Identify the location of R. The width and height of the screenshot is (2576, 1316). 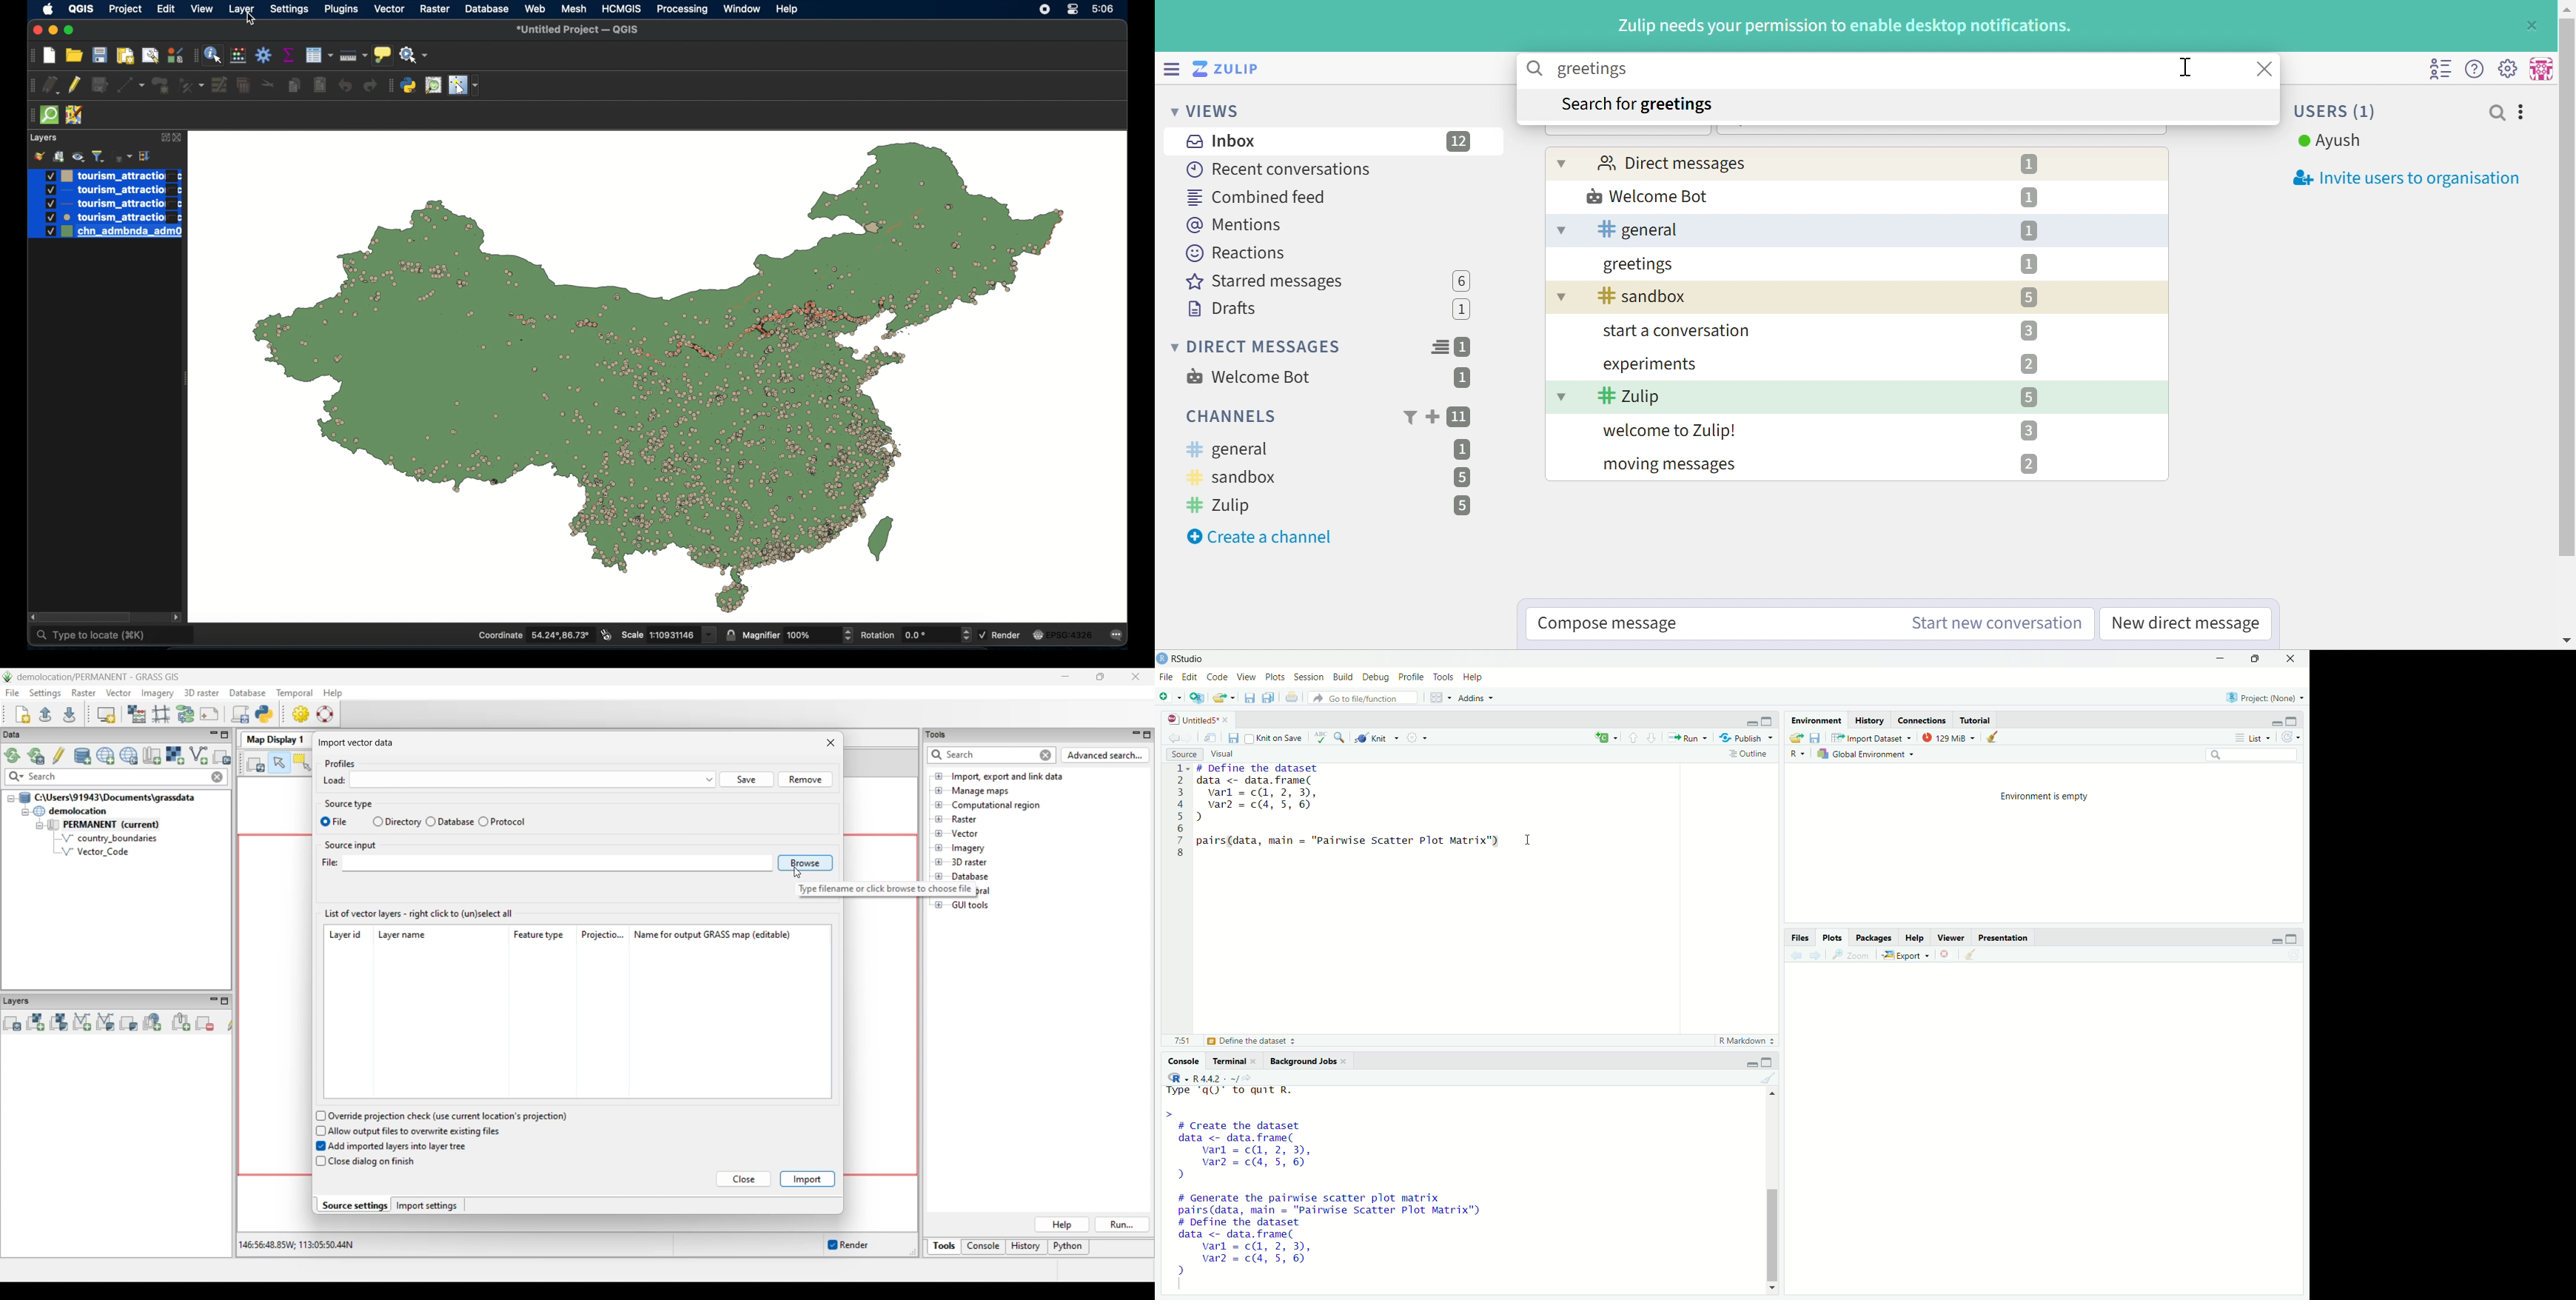
(1797, 754).